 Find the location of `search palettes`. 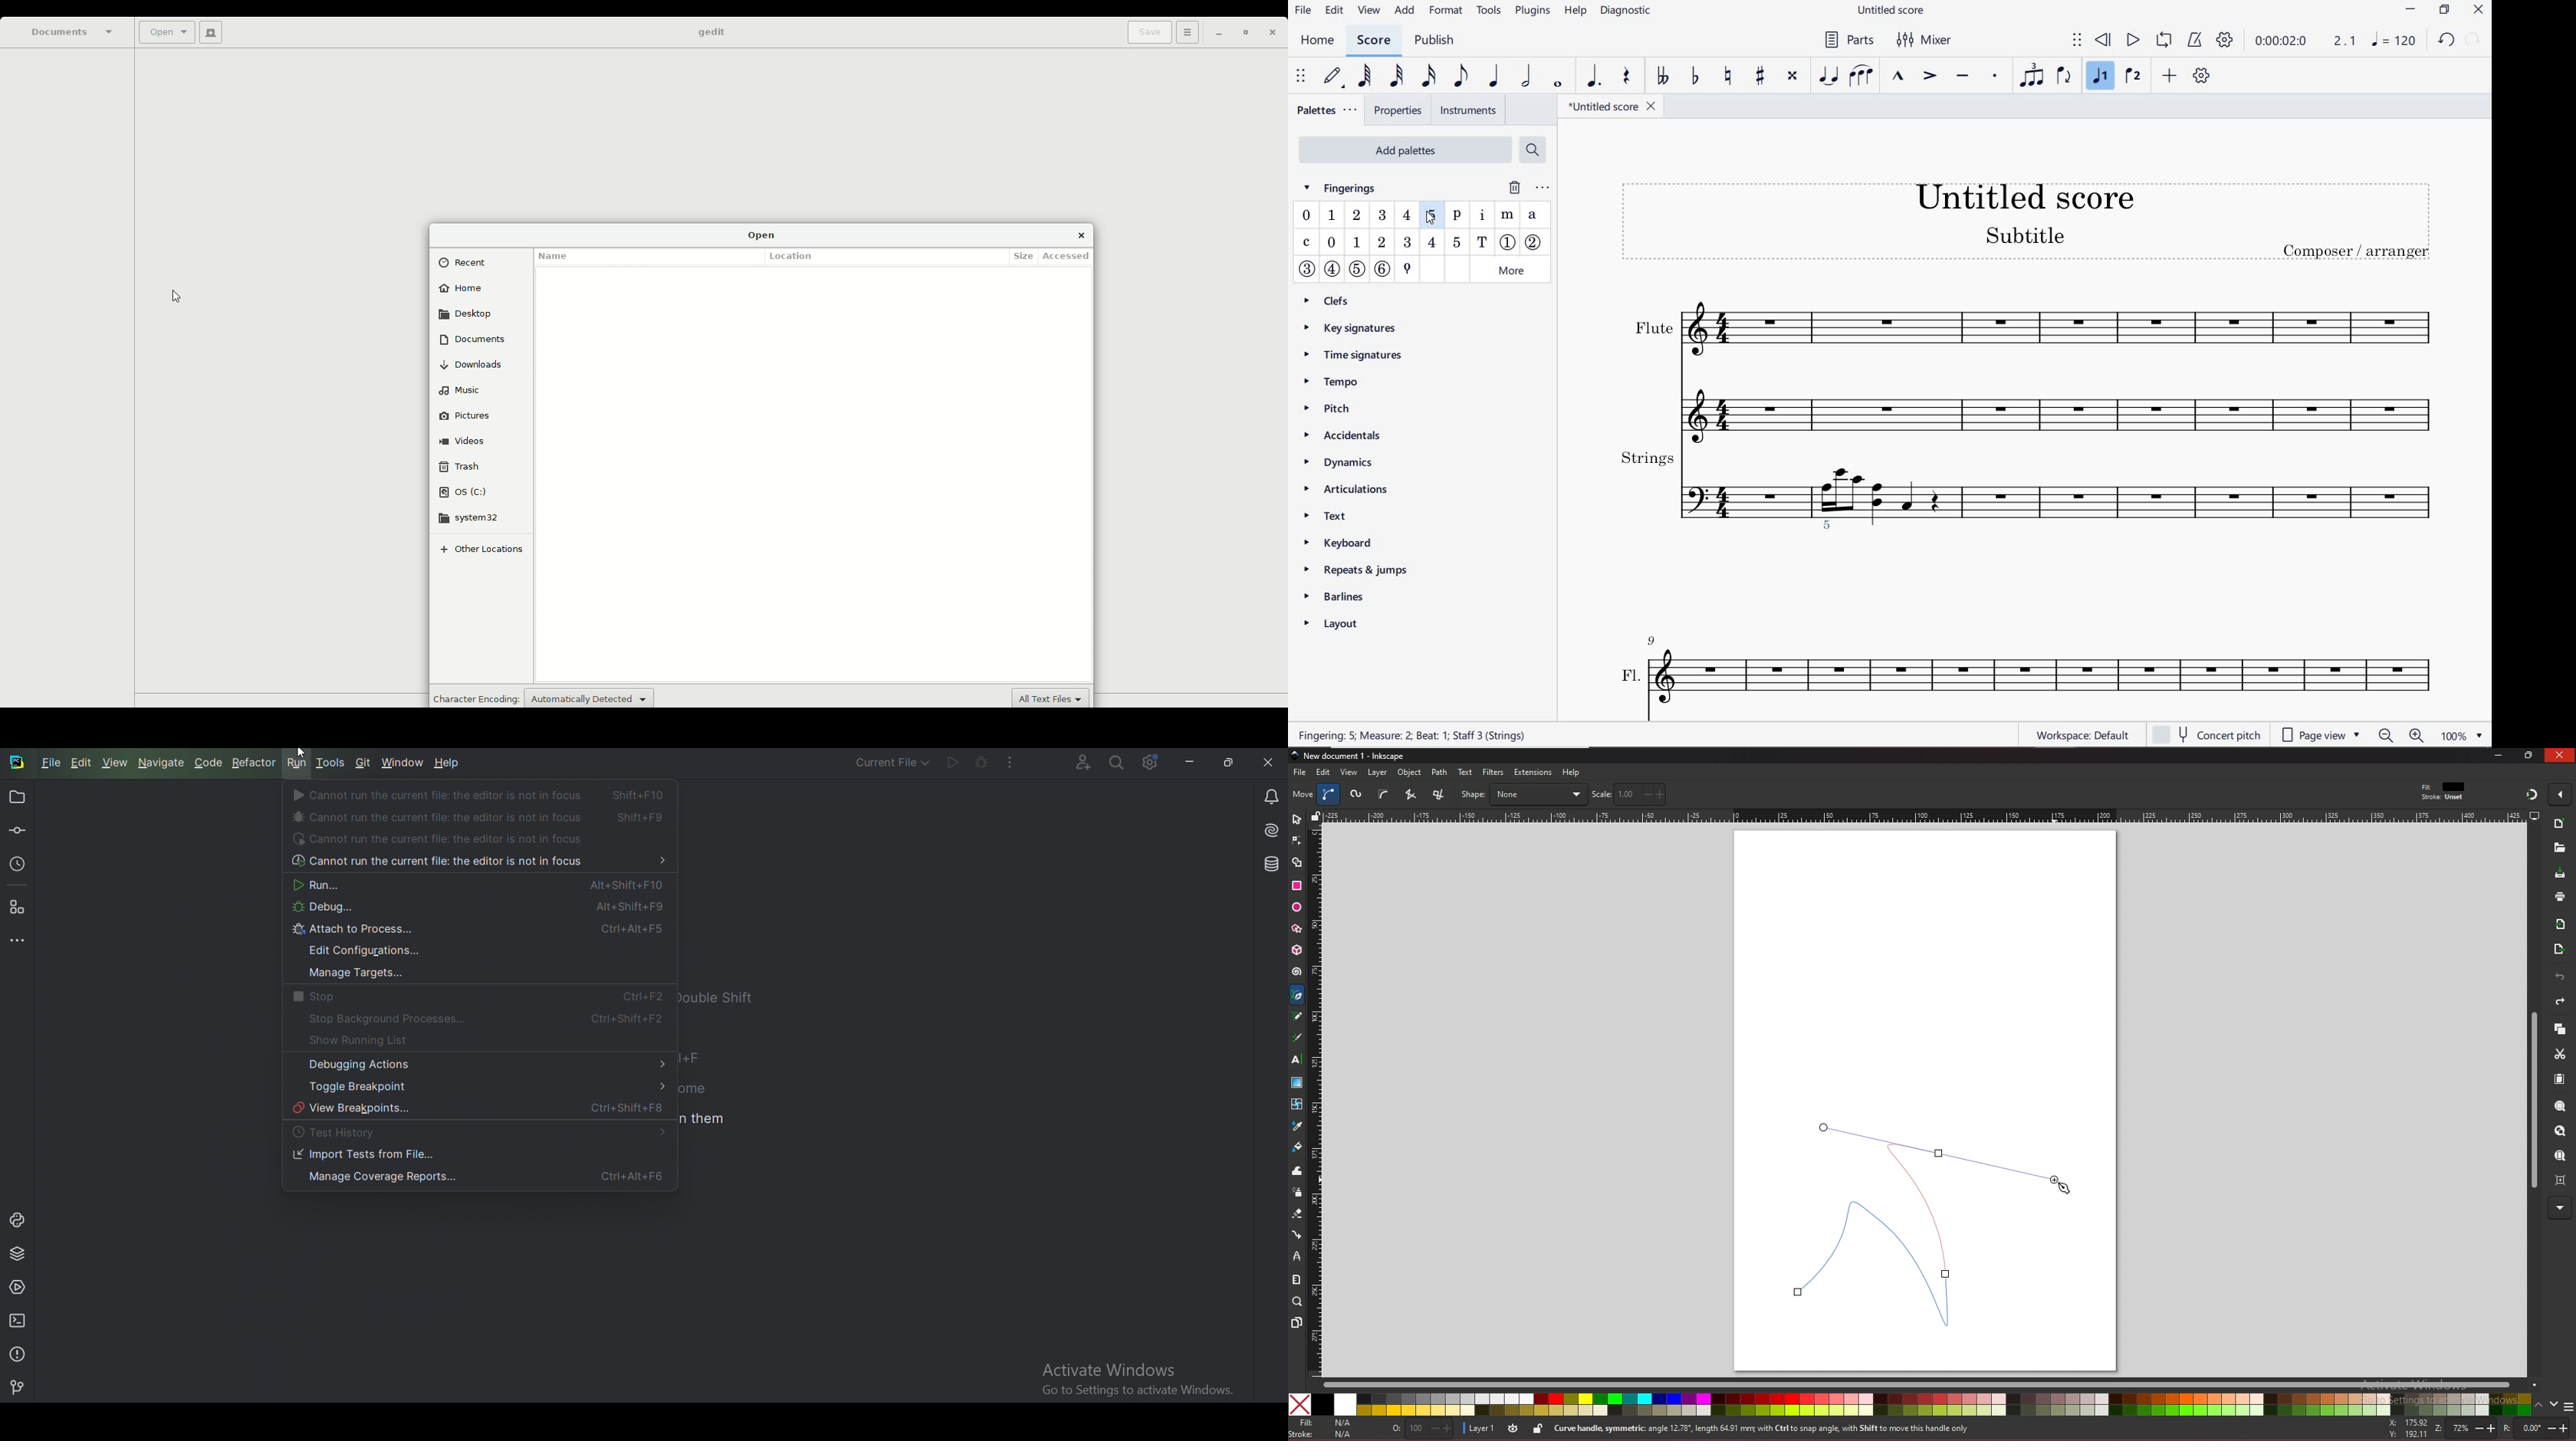

search palettes is located at coordinates (1534, 152).